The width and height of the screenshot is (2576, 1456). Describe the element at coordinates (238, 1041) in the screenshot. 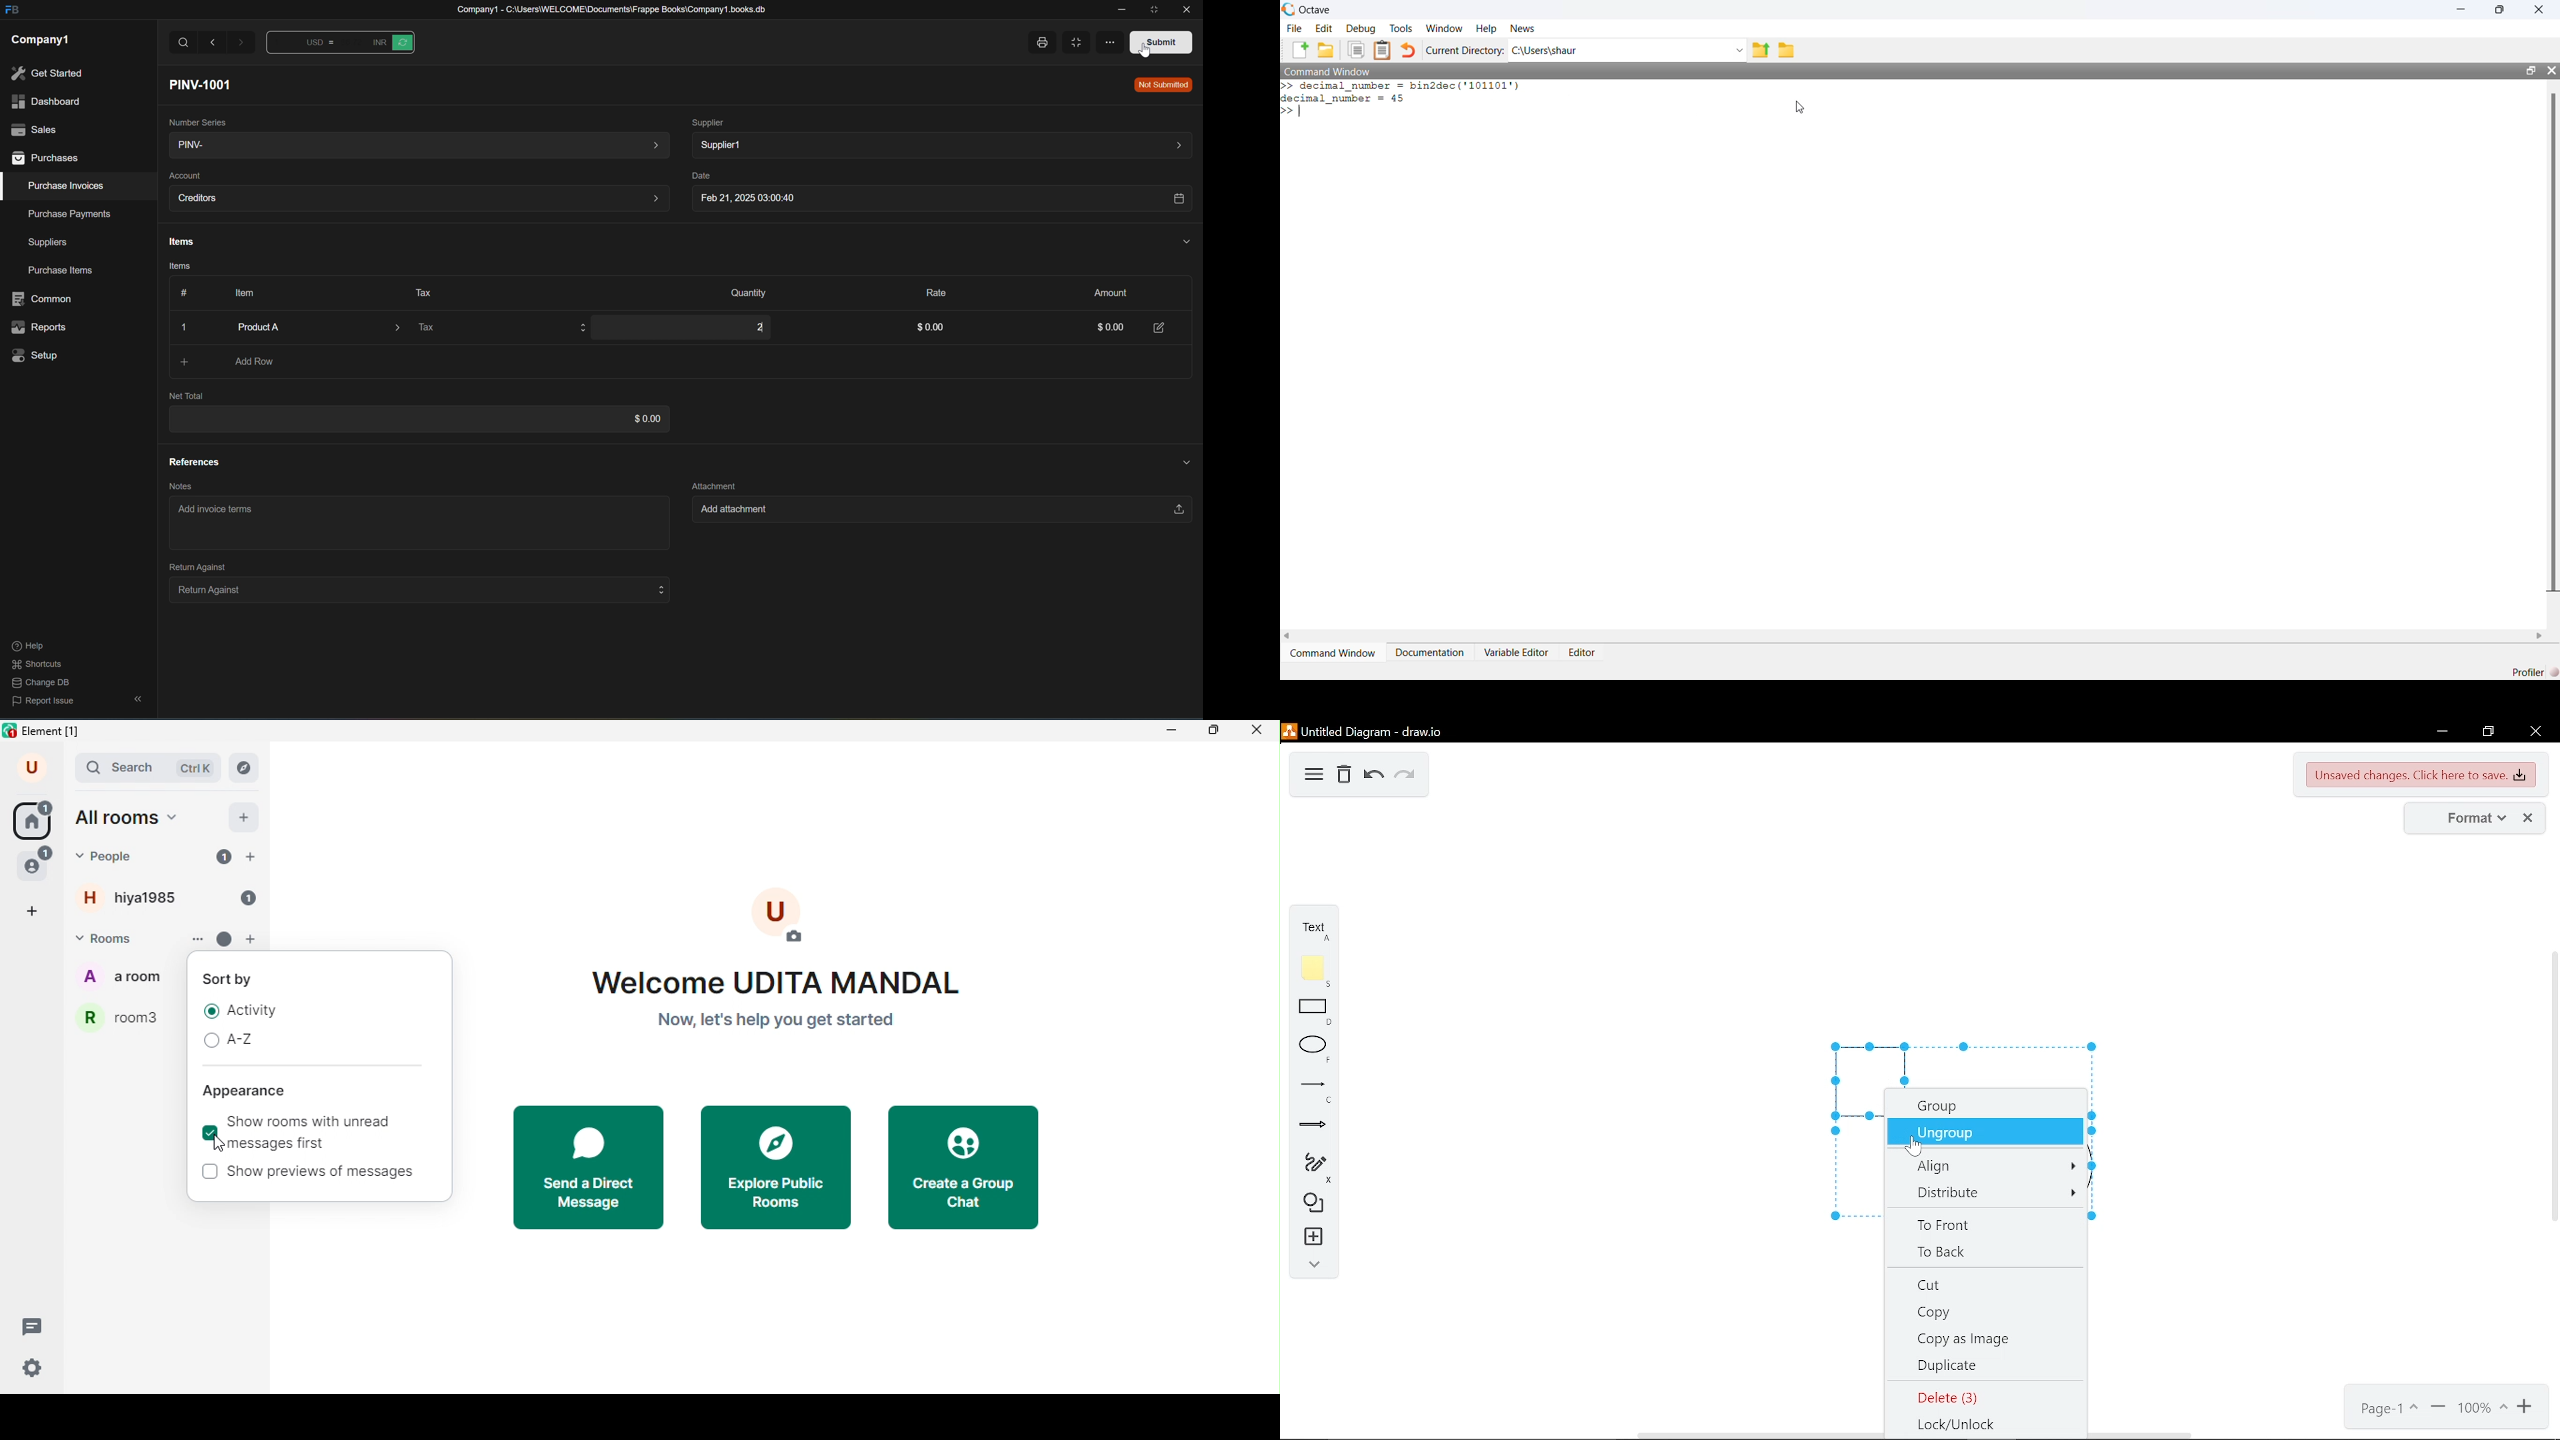

I see `A-Z` at that location.